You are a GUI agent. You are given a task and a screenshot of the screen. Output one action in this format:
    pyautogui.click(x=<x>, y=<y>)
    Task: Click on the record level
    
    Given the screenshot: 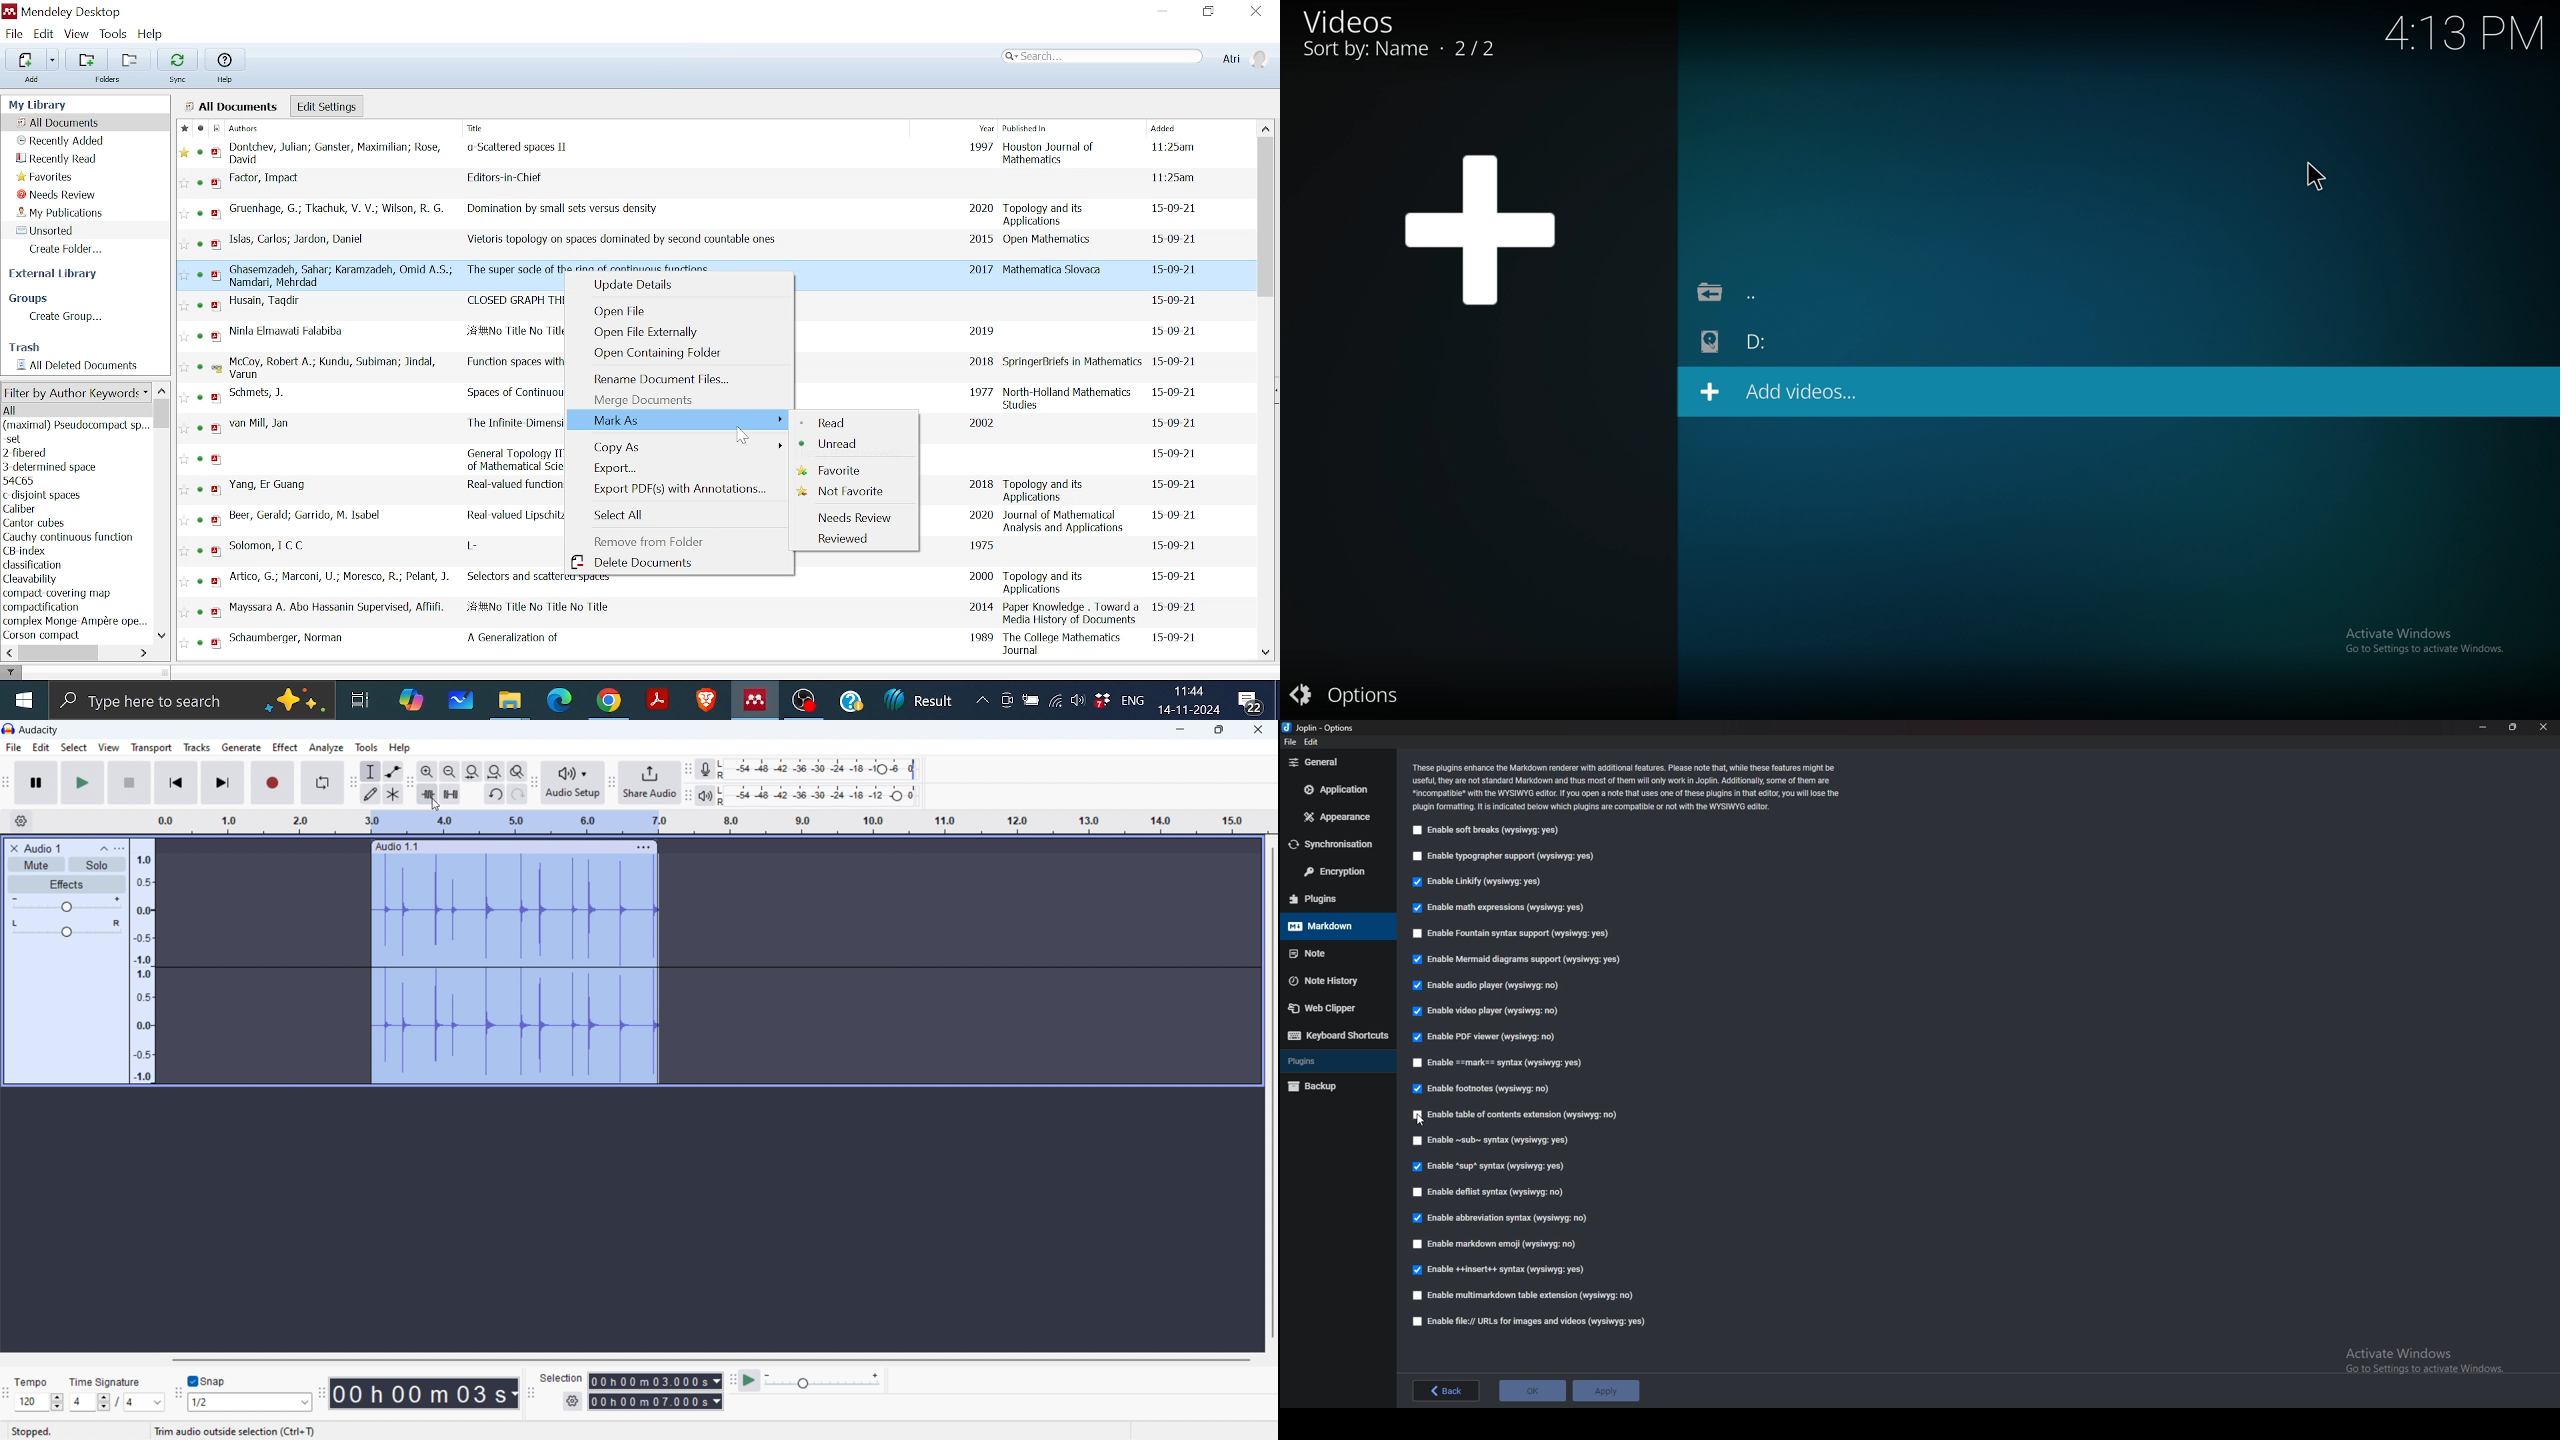 What is the action you would take?
    pyautogui.click(x=824, y=769)
    